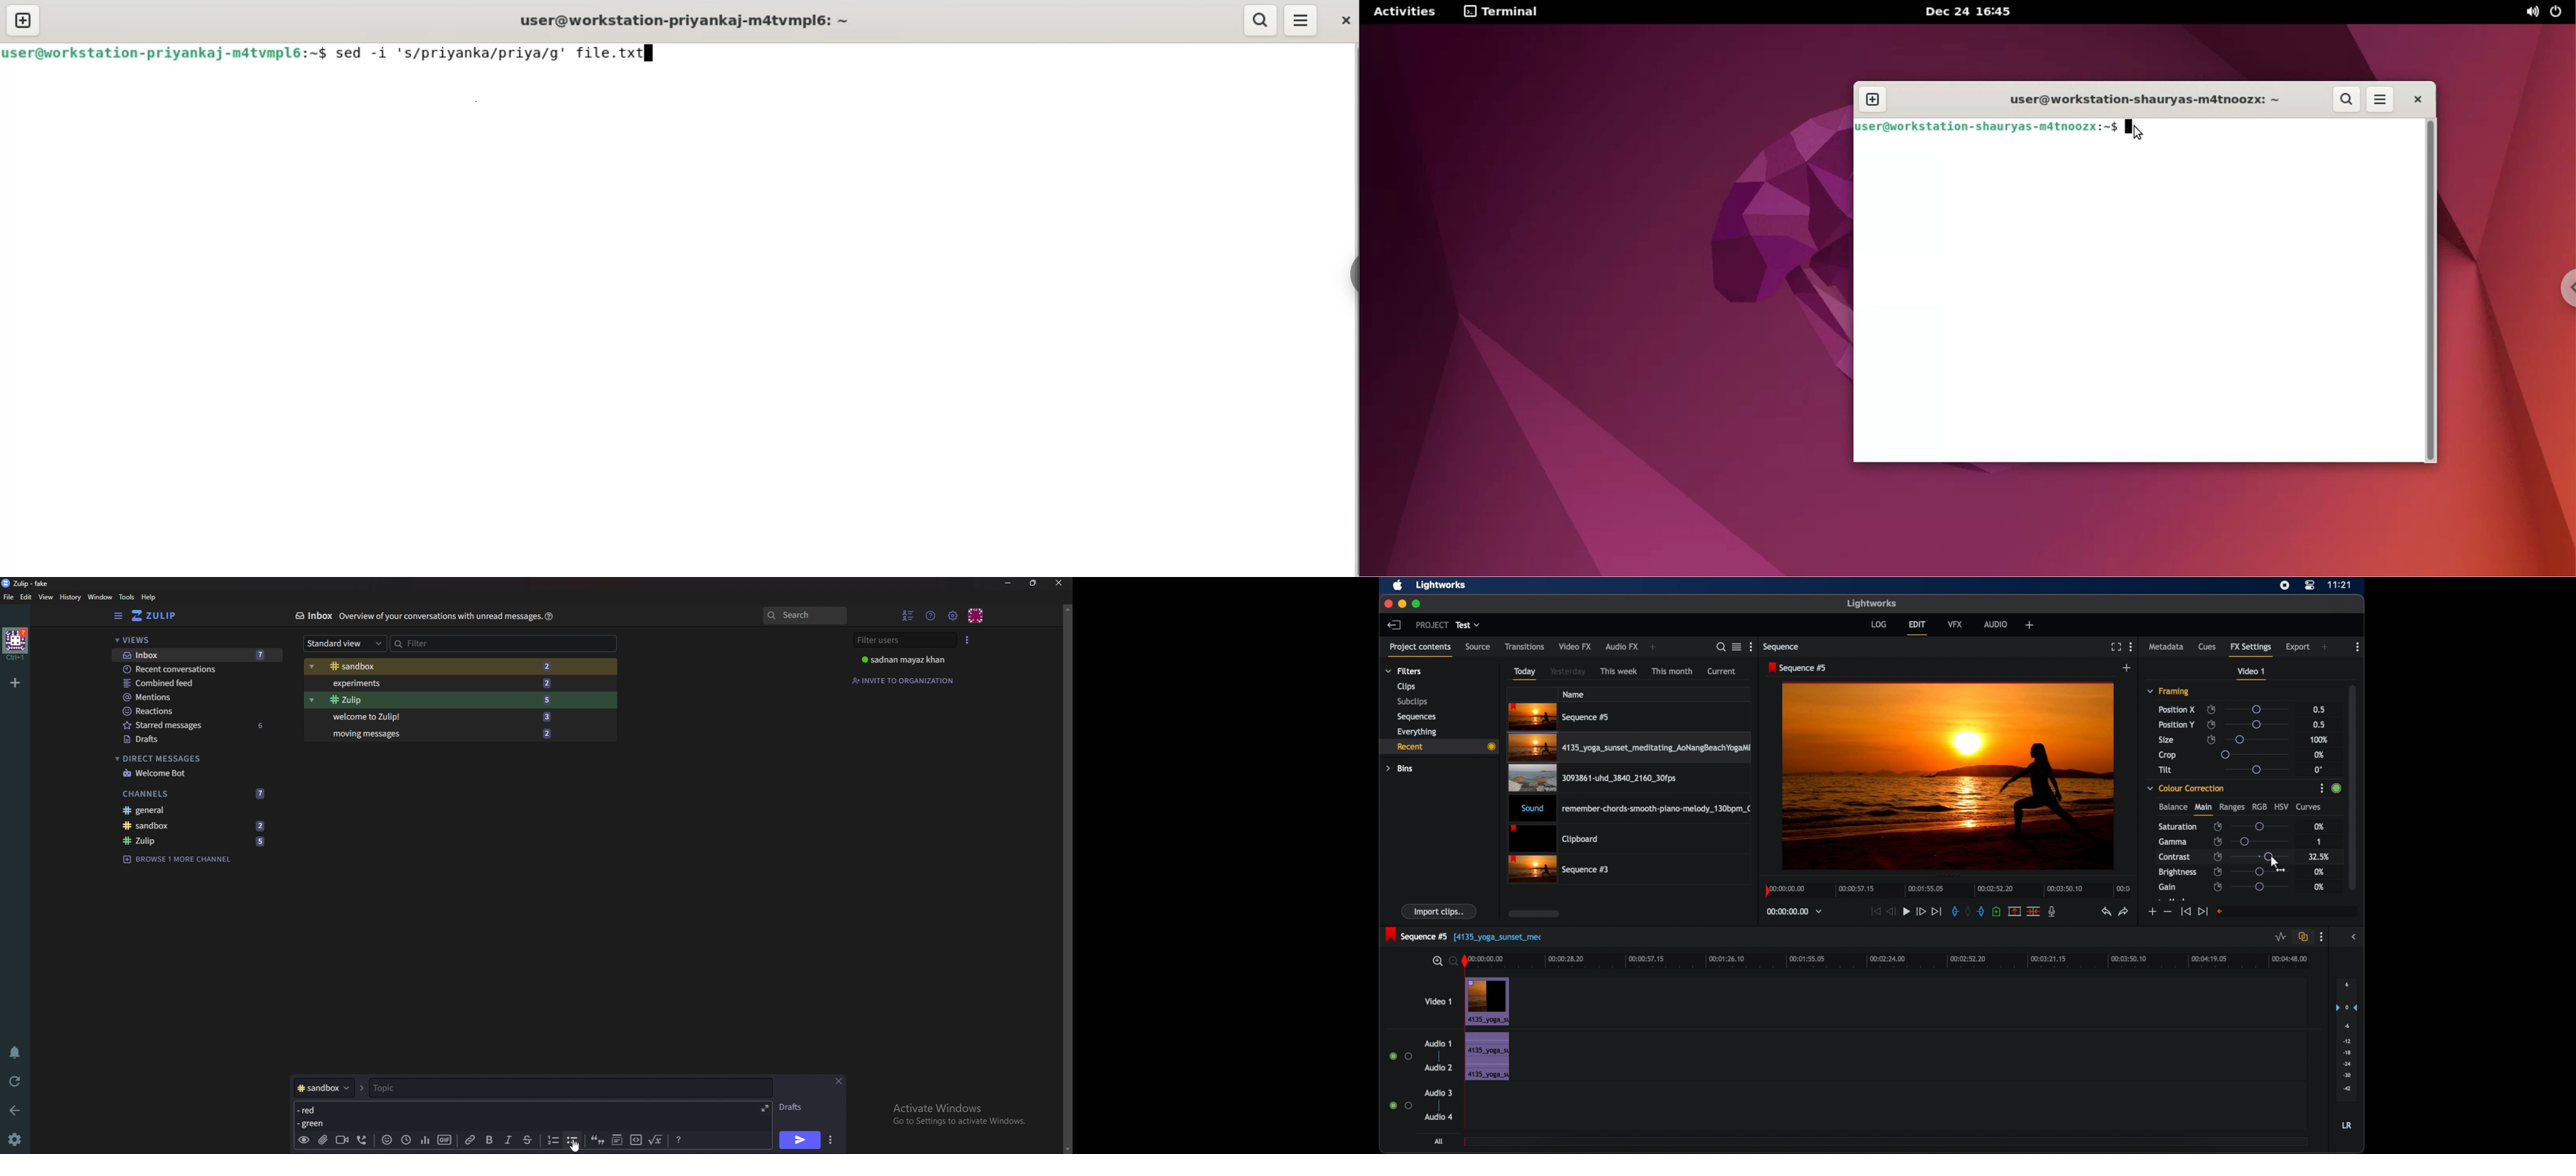  I want to click on bins, so click(1399, 769).